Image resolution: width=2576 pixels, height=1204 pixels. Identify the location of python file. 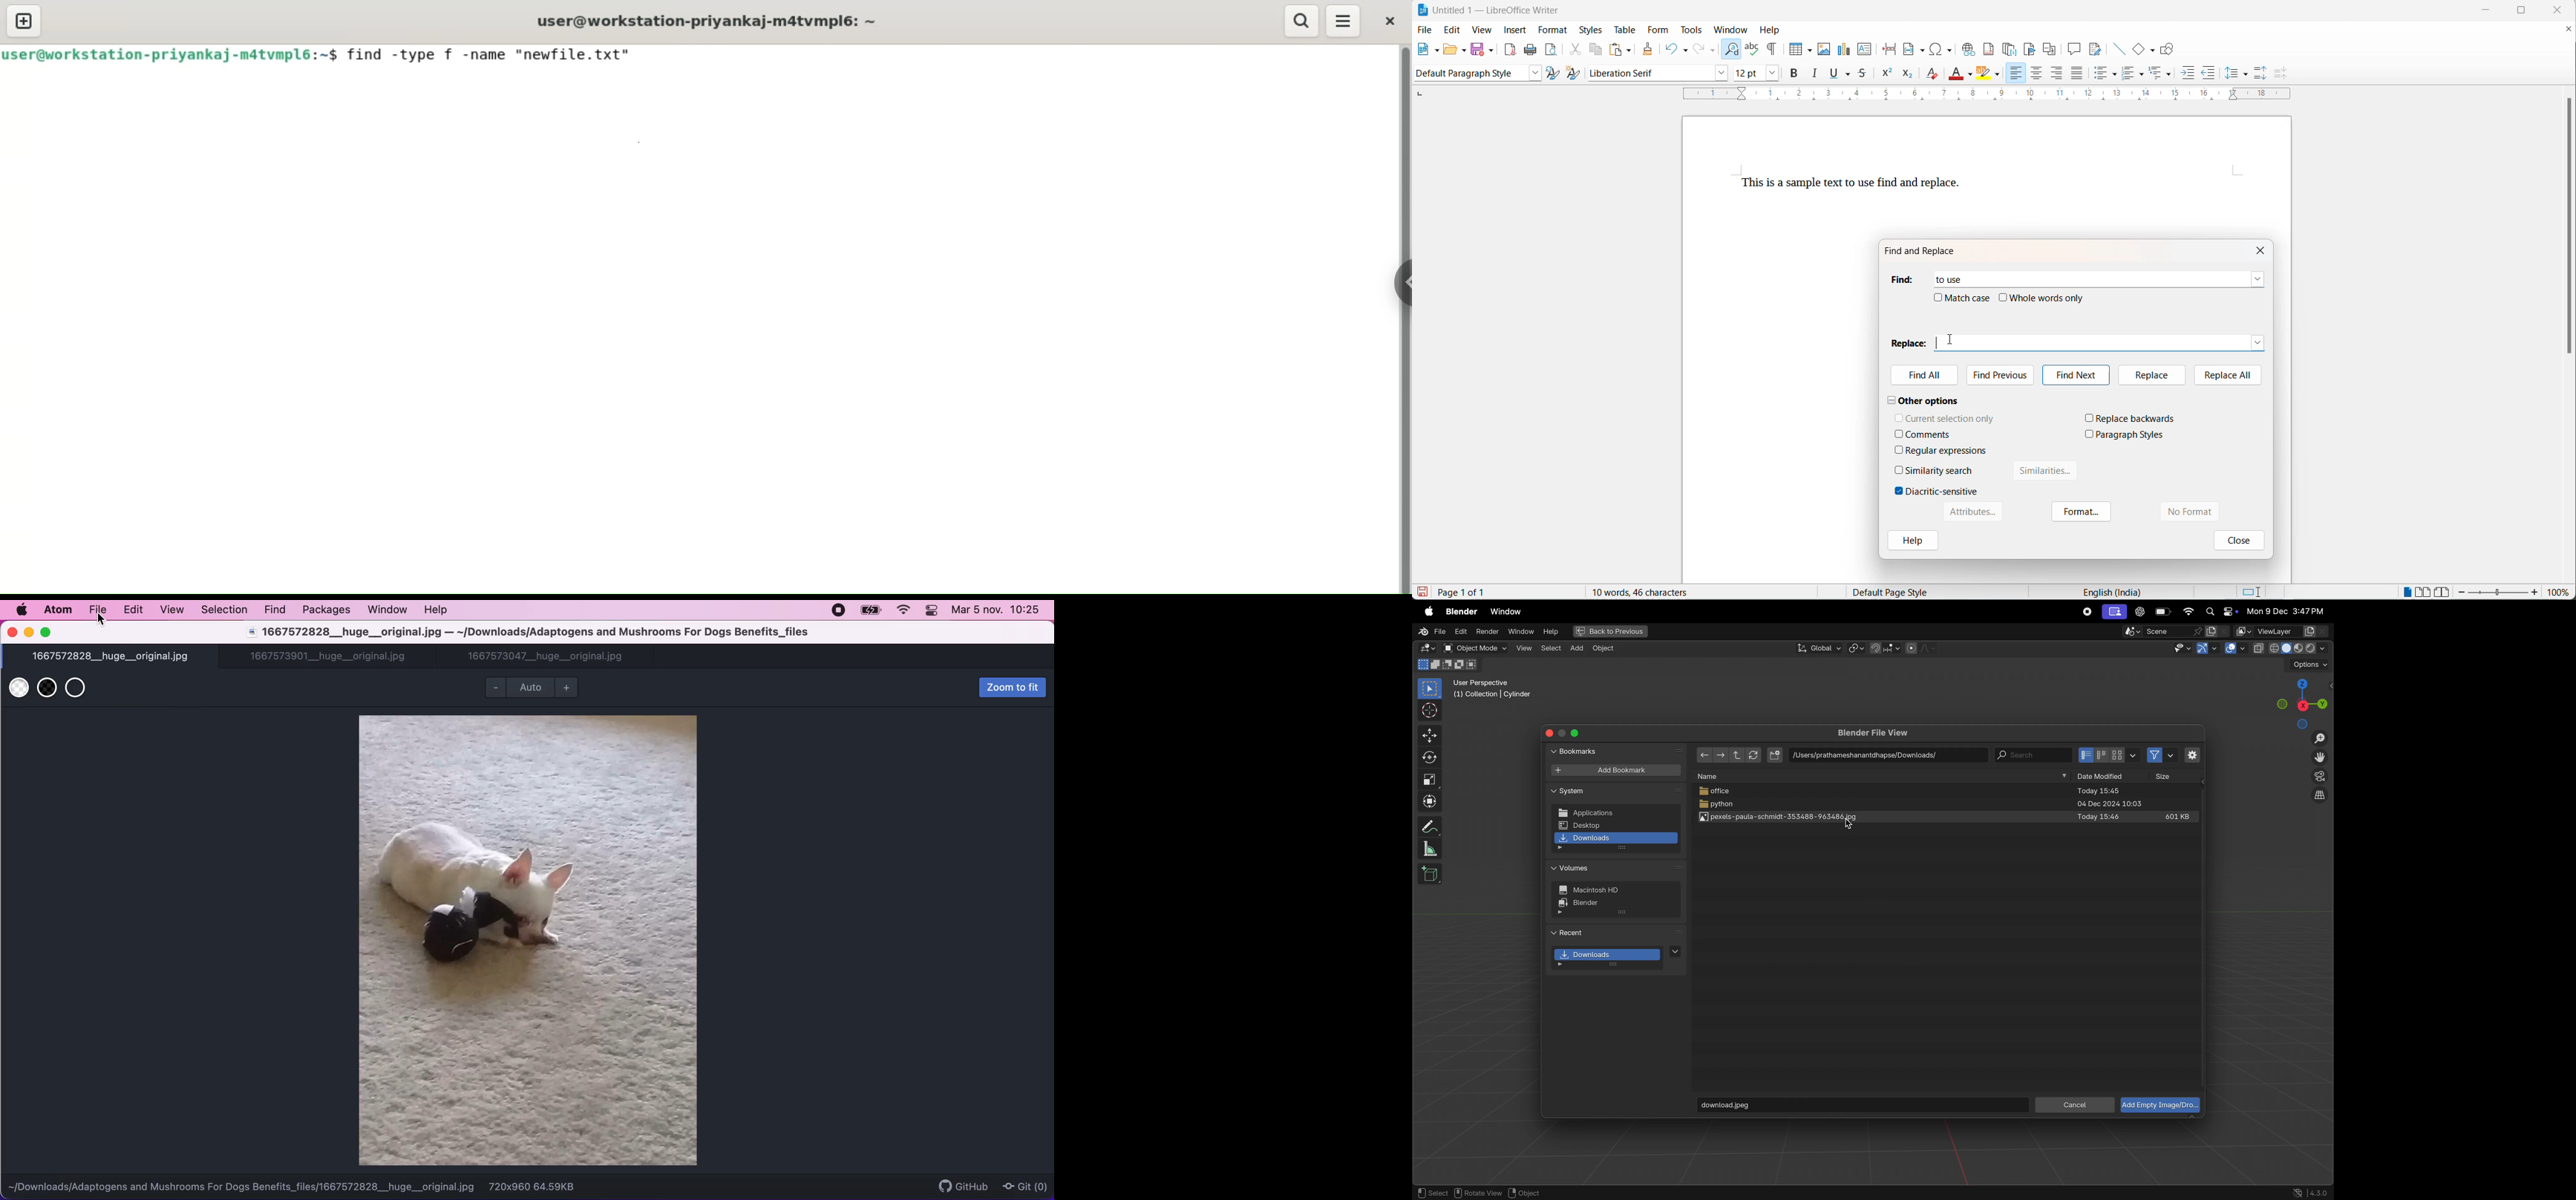
(1948, 805).